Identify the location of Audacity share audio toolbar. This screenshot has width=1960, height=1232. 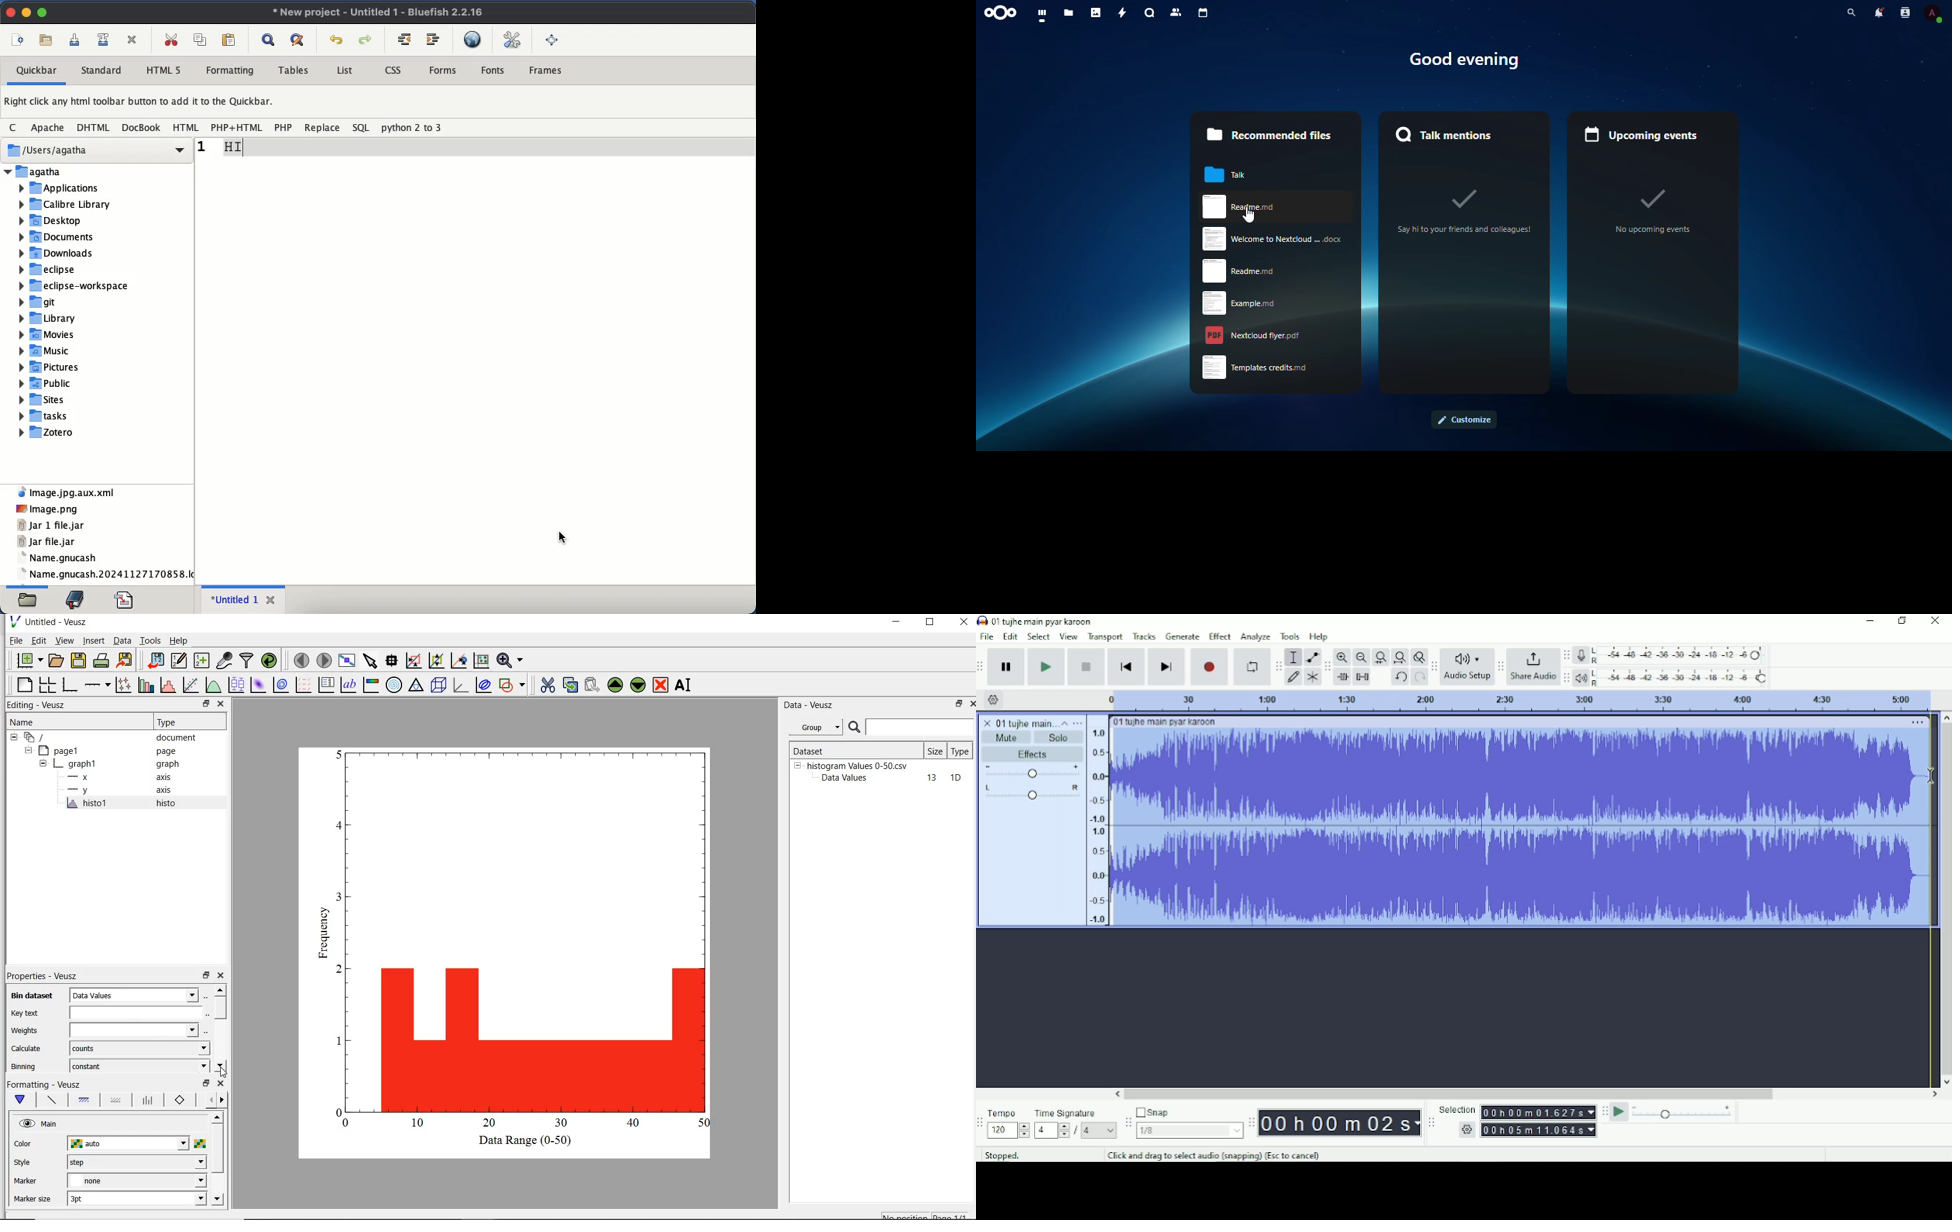
(1501, 666).